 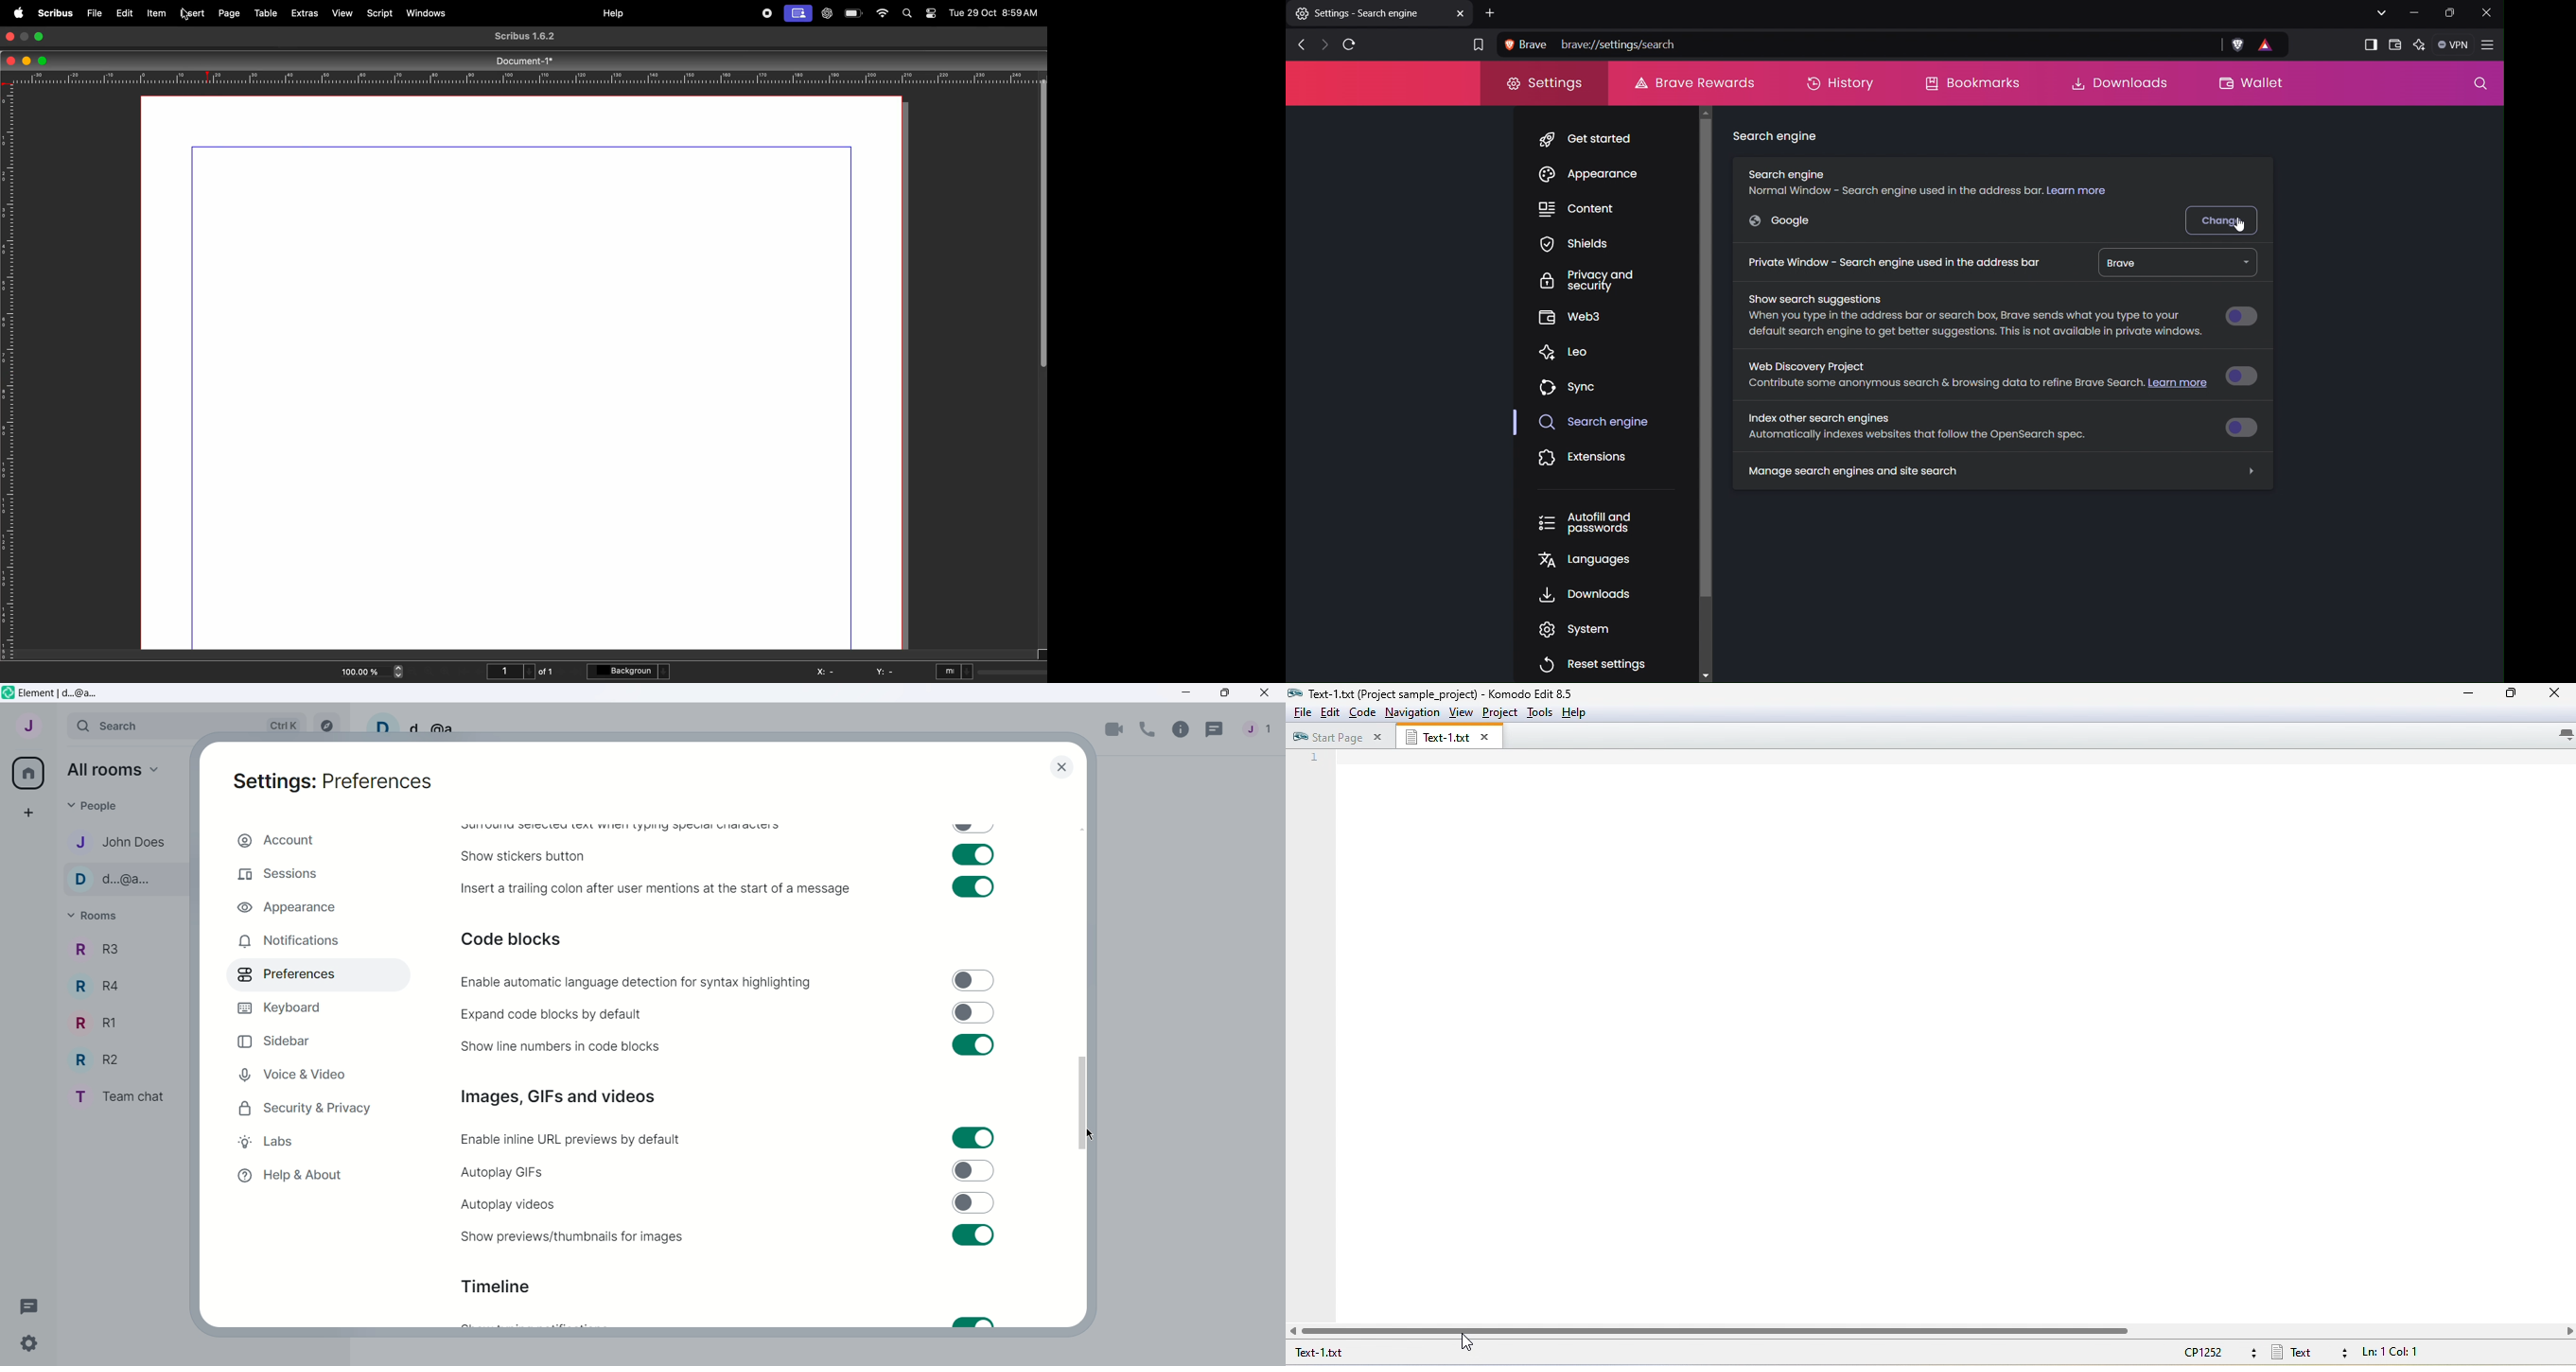 What do you see at coordinates (399, 672) in the screenshot?
I see `zoom in and out` at bounding box center [399, 672].